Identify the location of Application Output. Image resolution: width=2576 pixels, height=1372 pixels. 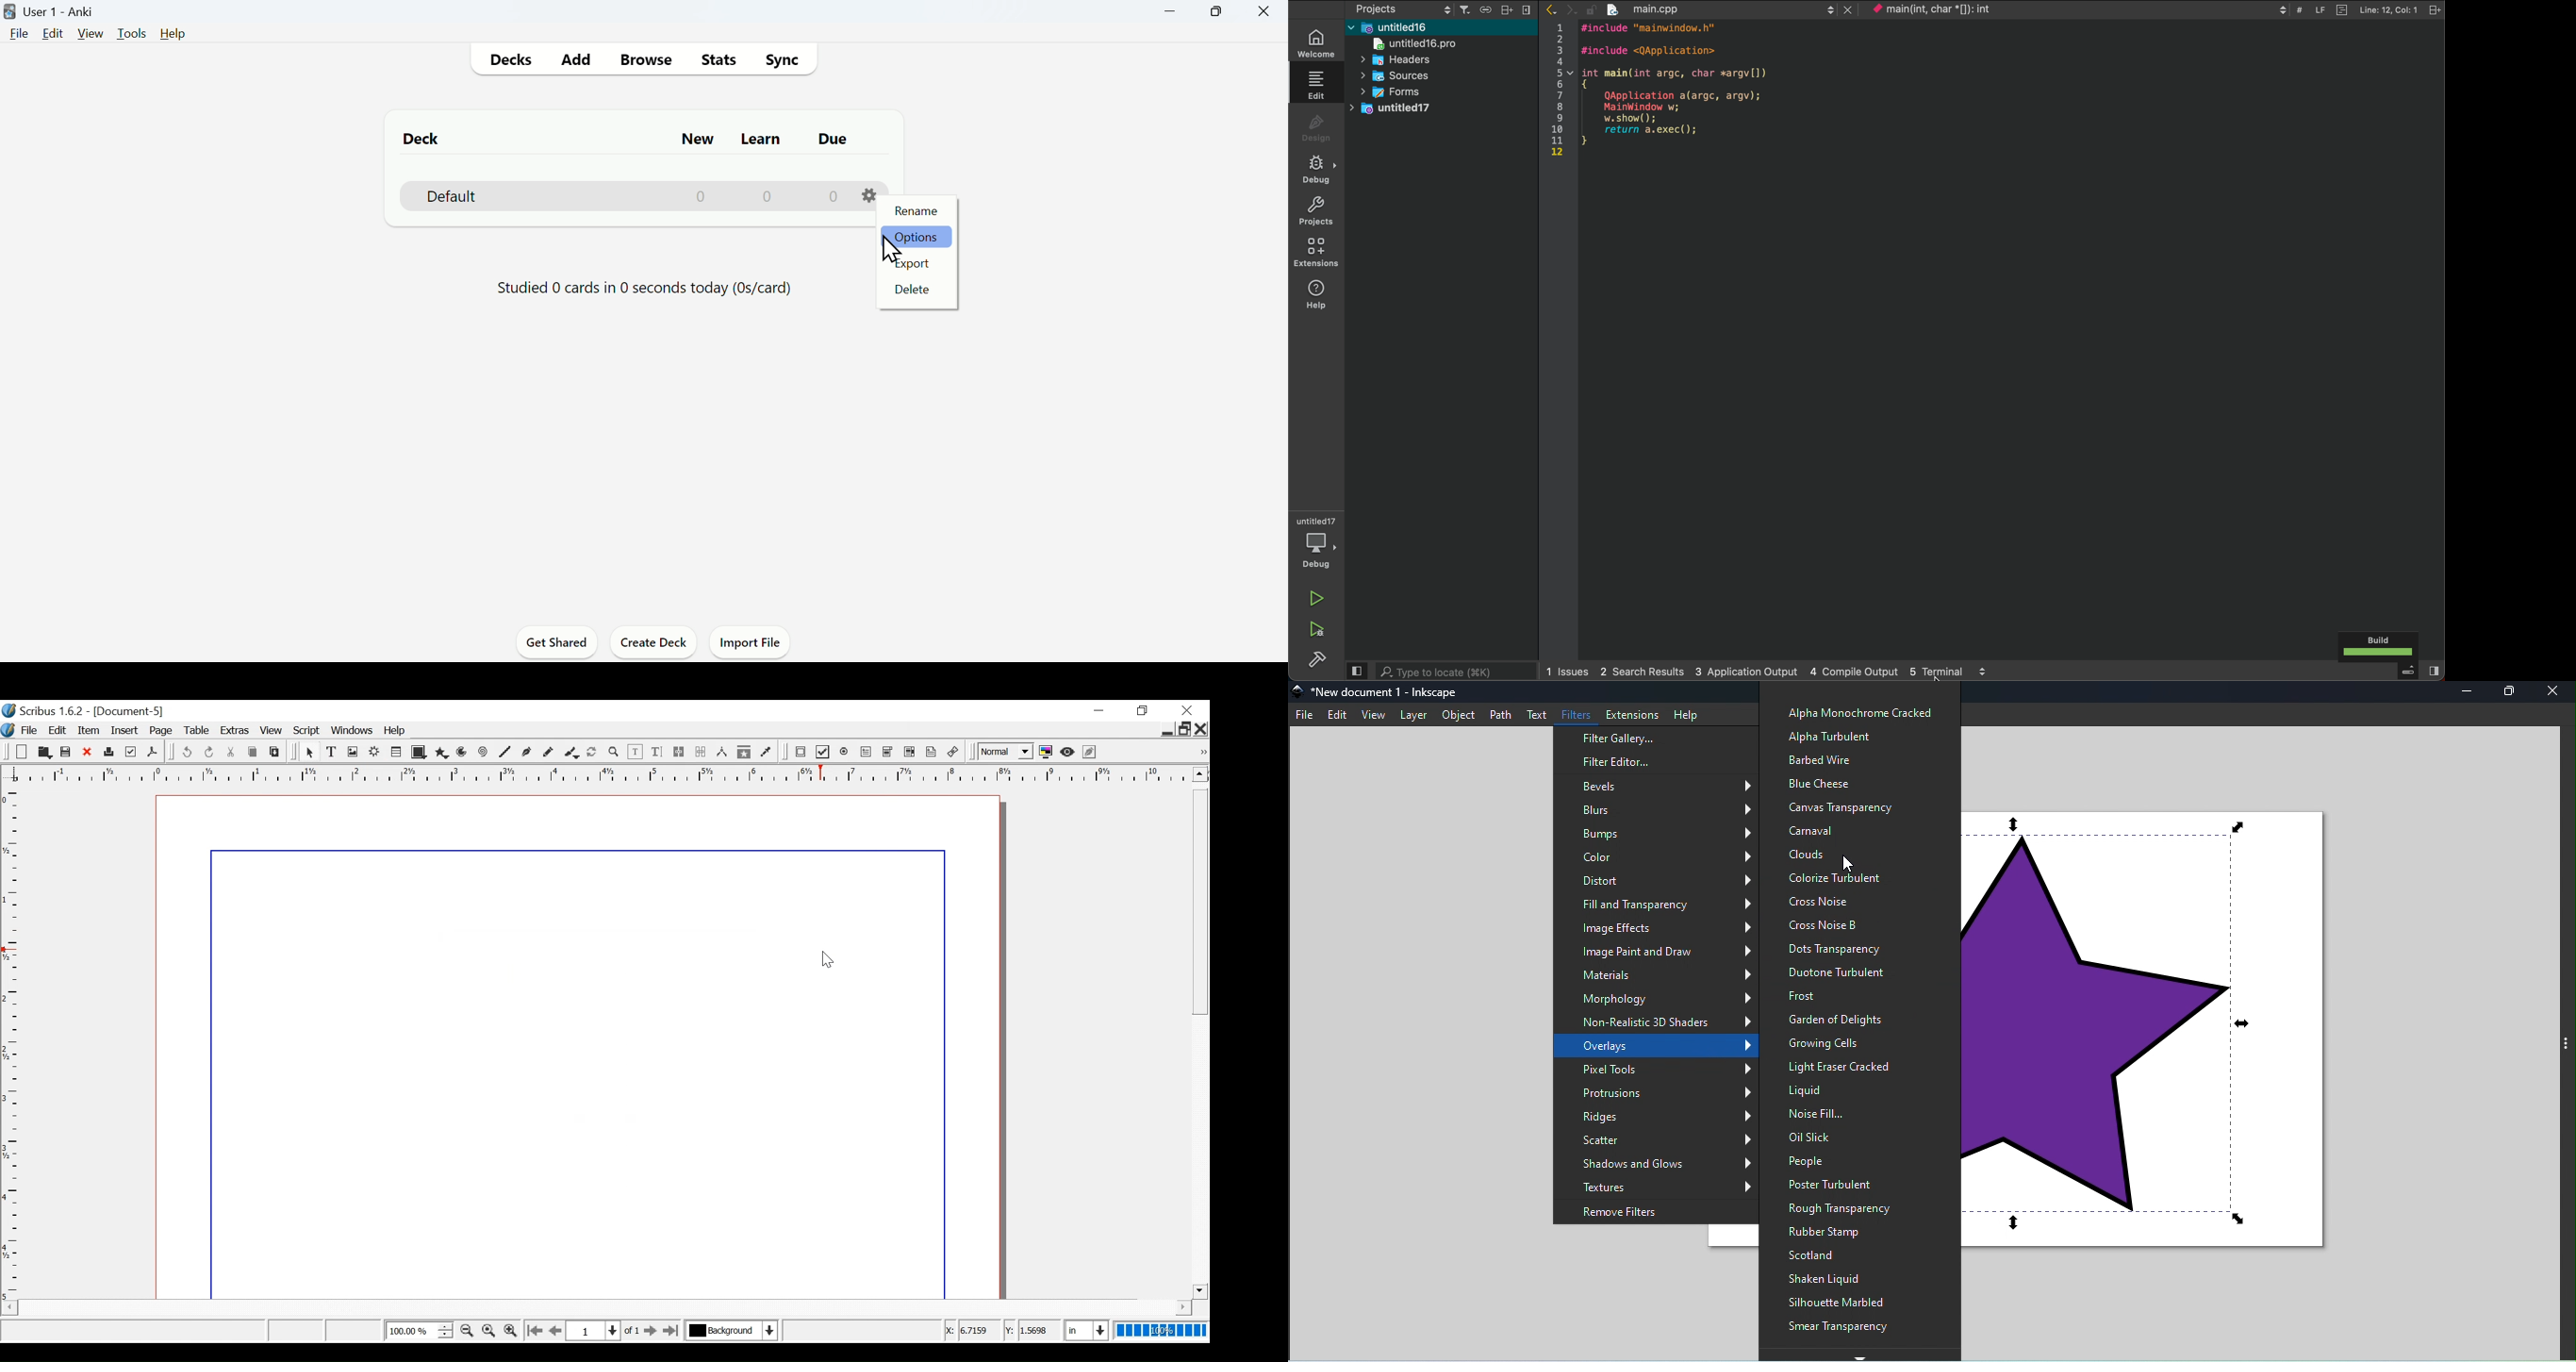
(1745, 670).